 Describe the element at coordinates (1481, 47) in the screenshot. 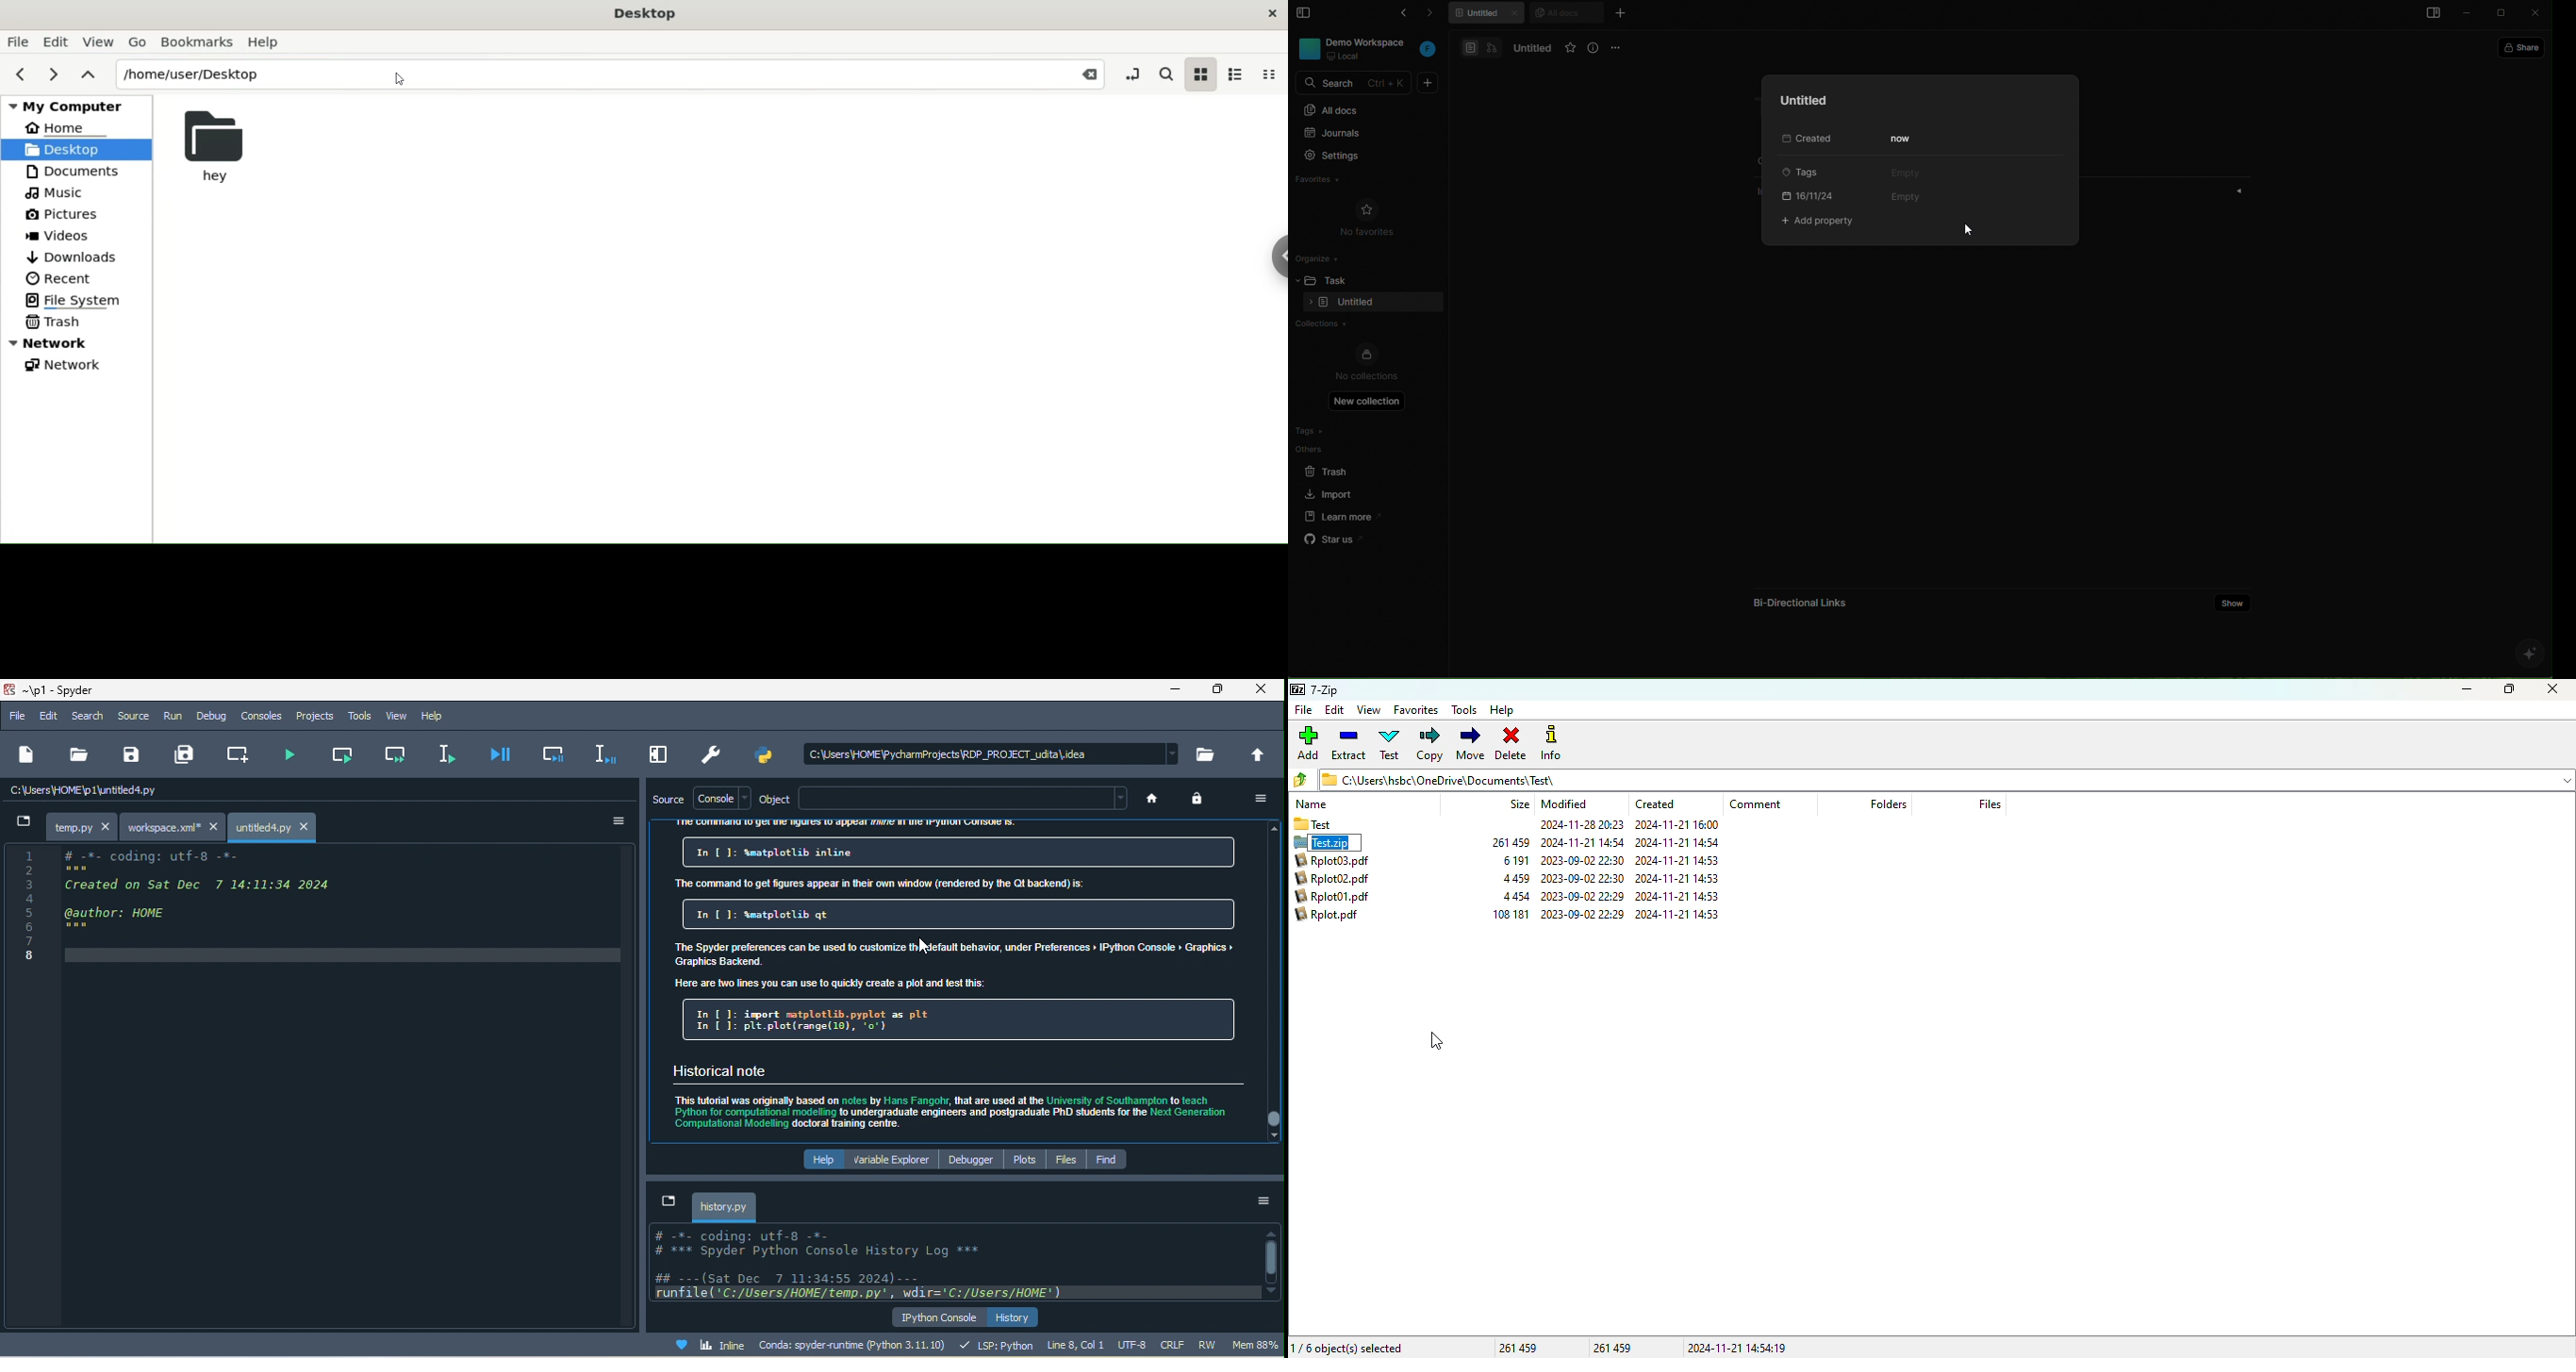

I see `docs` at that location.